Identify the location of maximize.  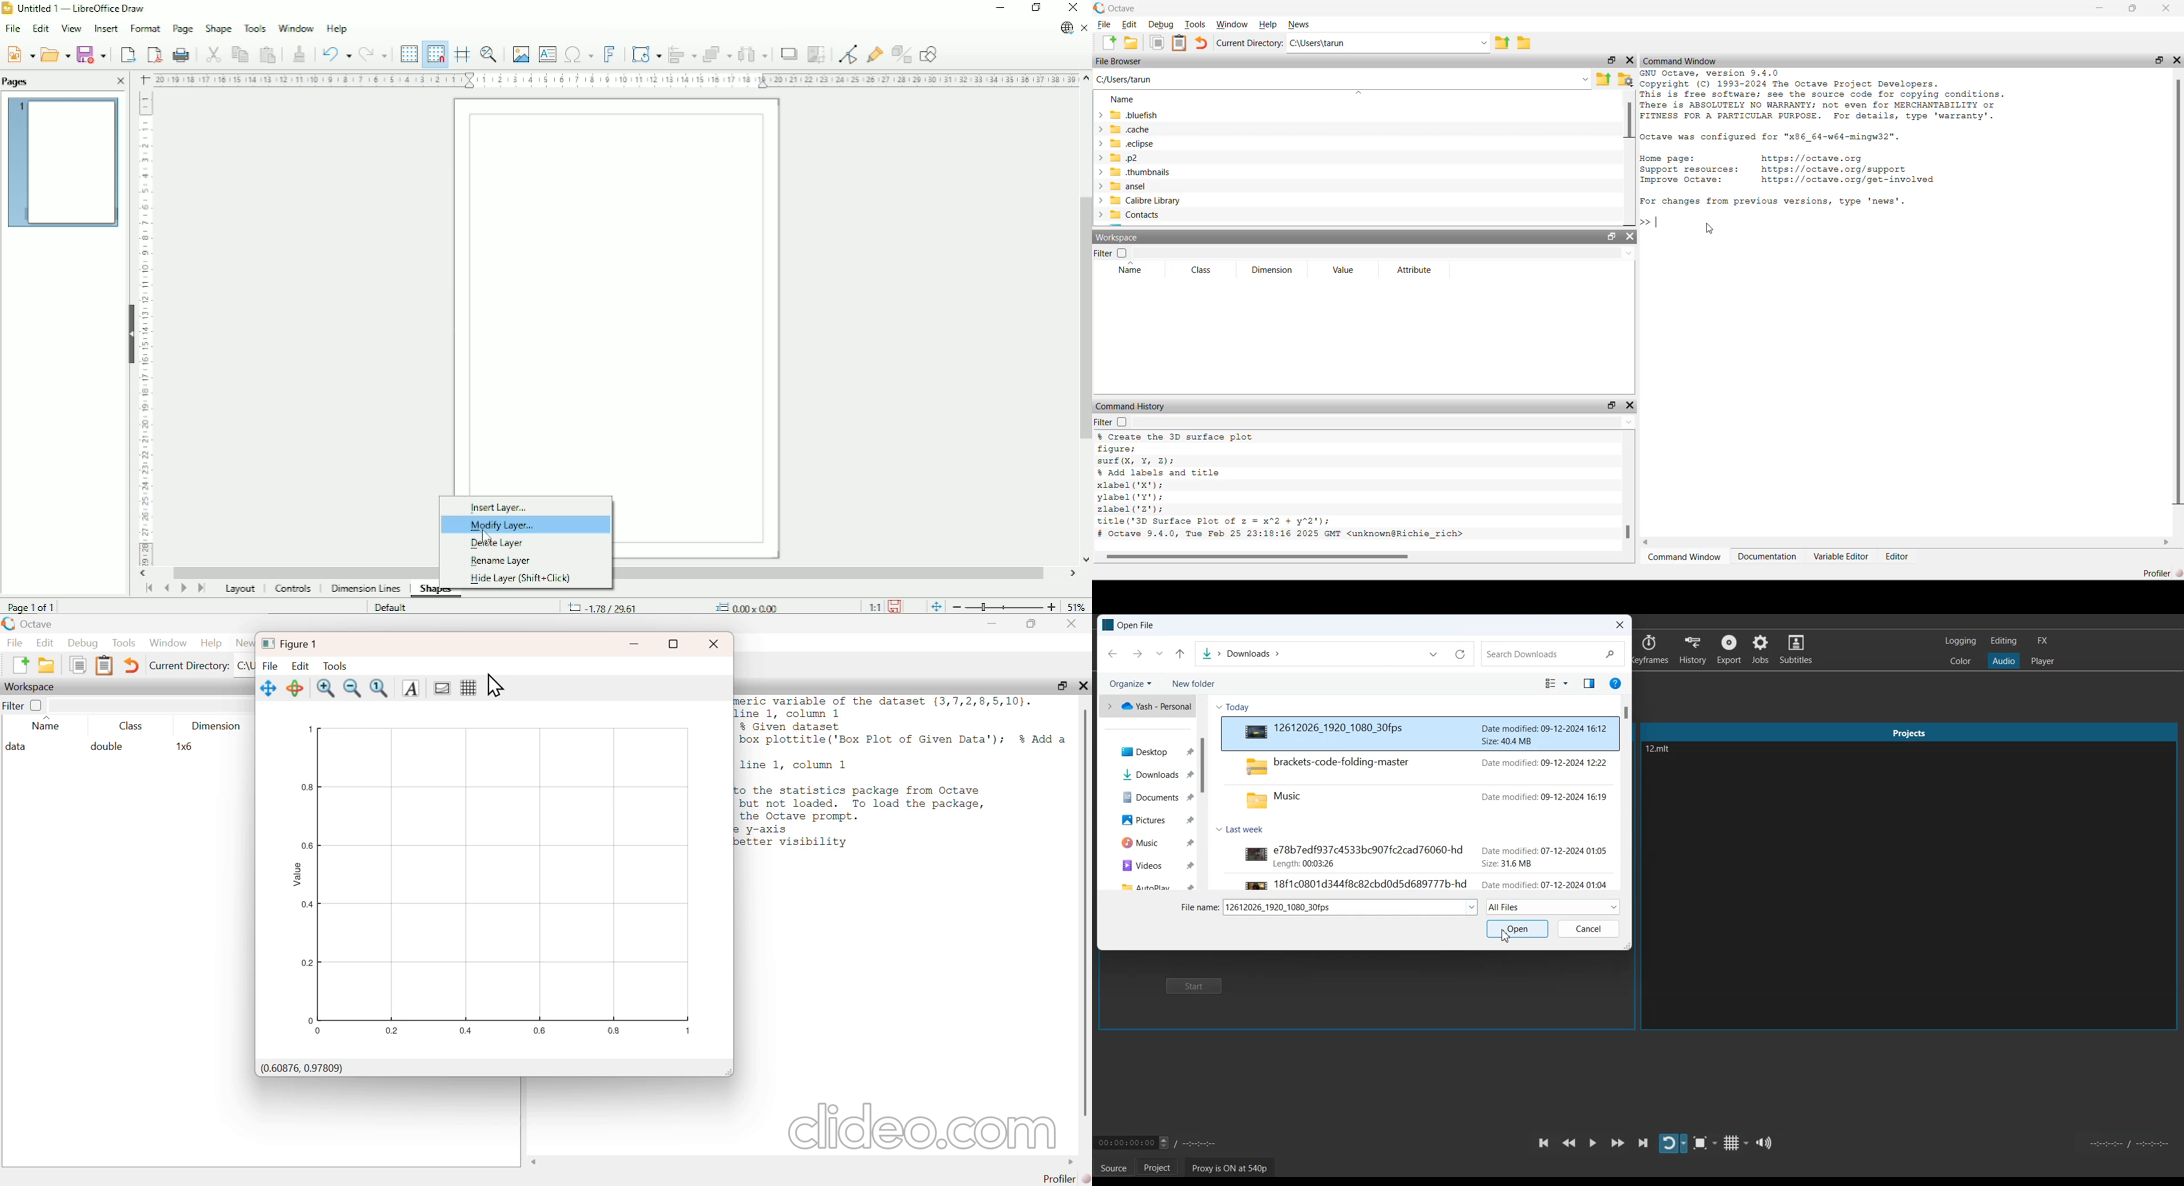
(675, 642).